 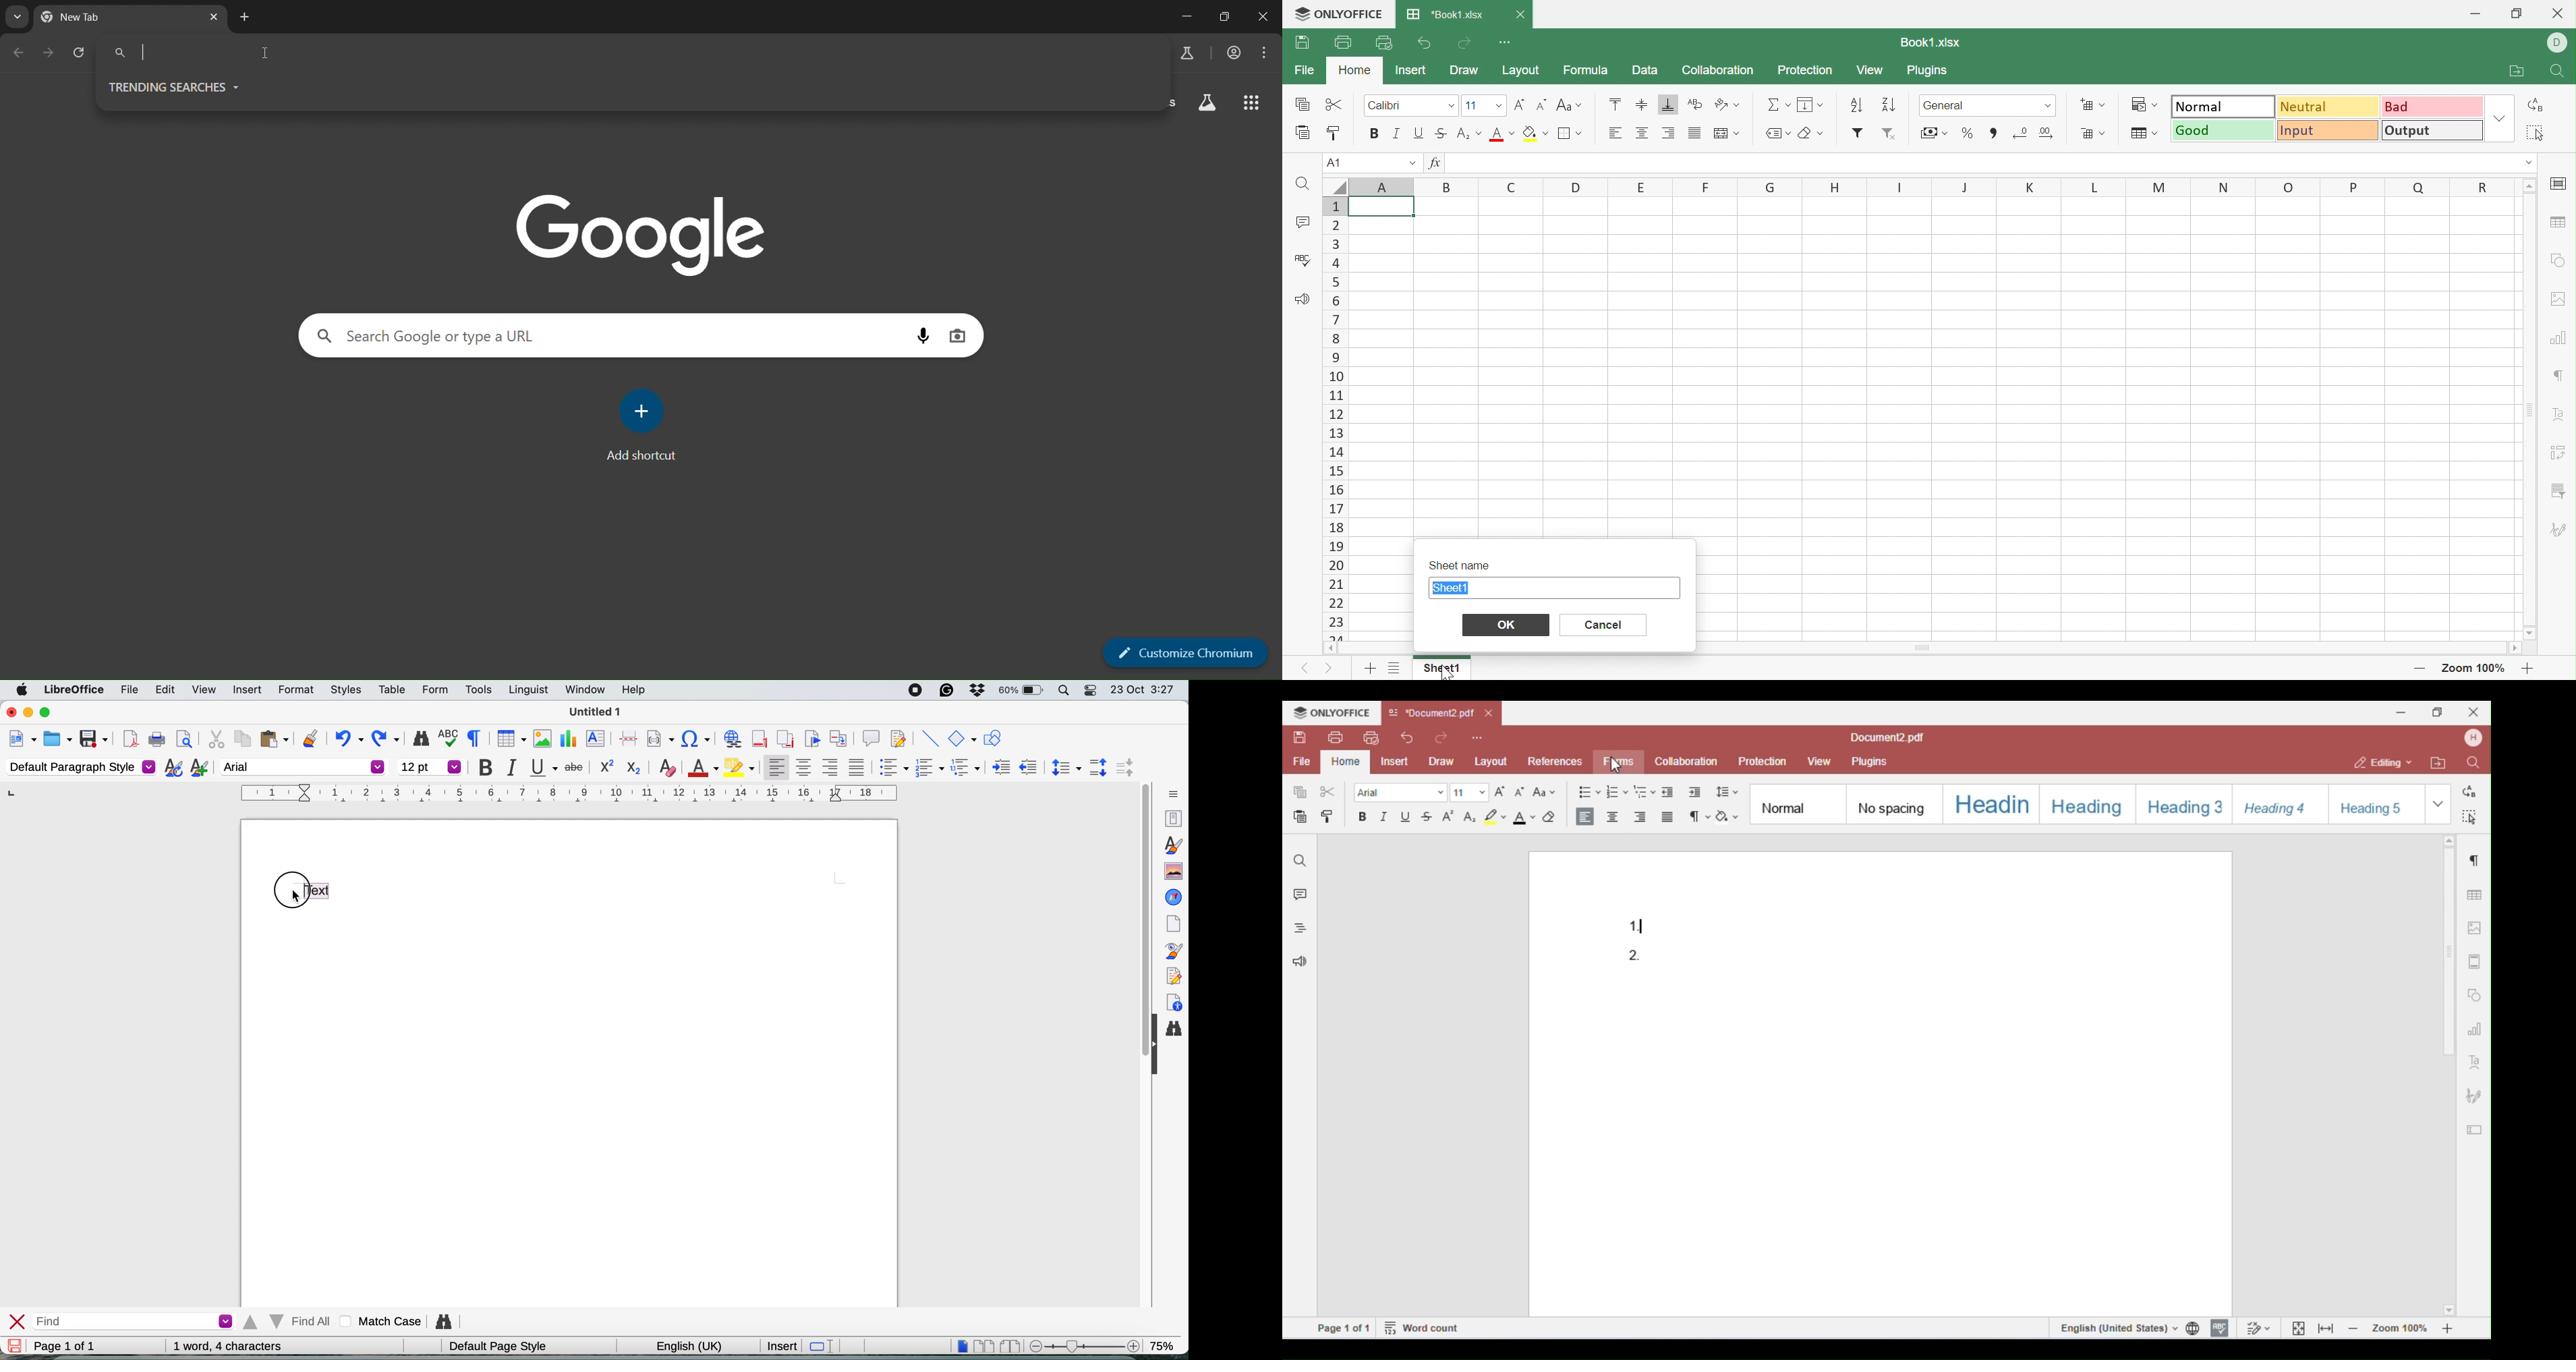 What do you see at coordinates (509, 739) in the screenshot?
I see `insert table` at bounding box center [509, 739].